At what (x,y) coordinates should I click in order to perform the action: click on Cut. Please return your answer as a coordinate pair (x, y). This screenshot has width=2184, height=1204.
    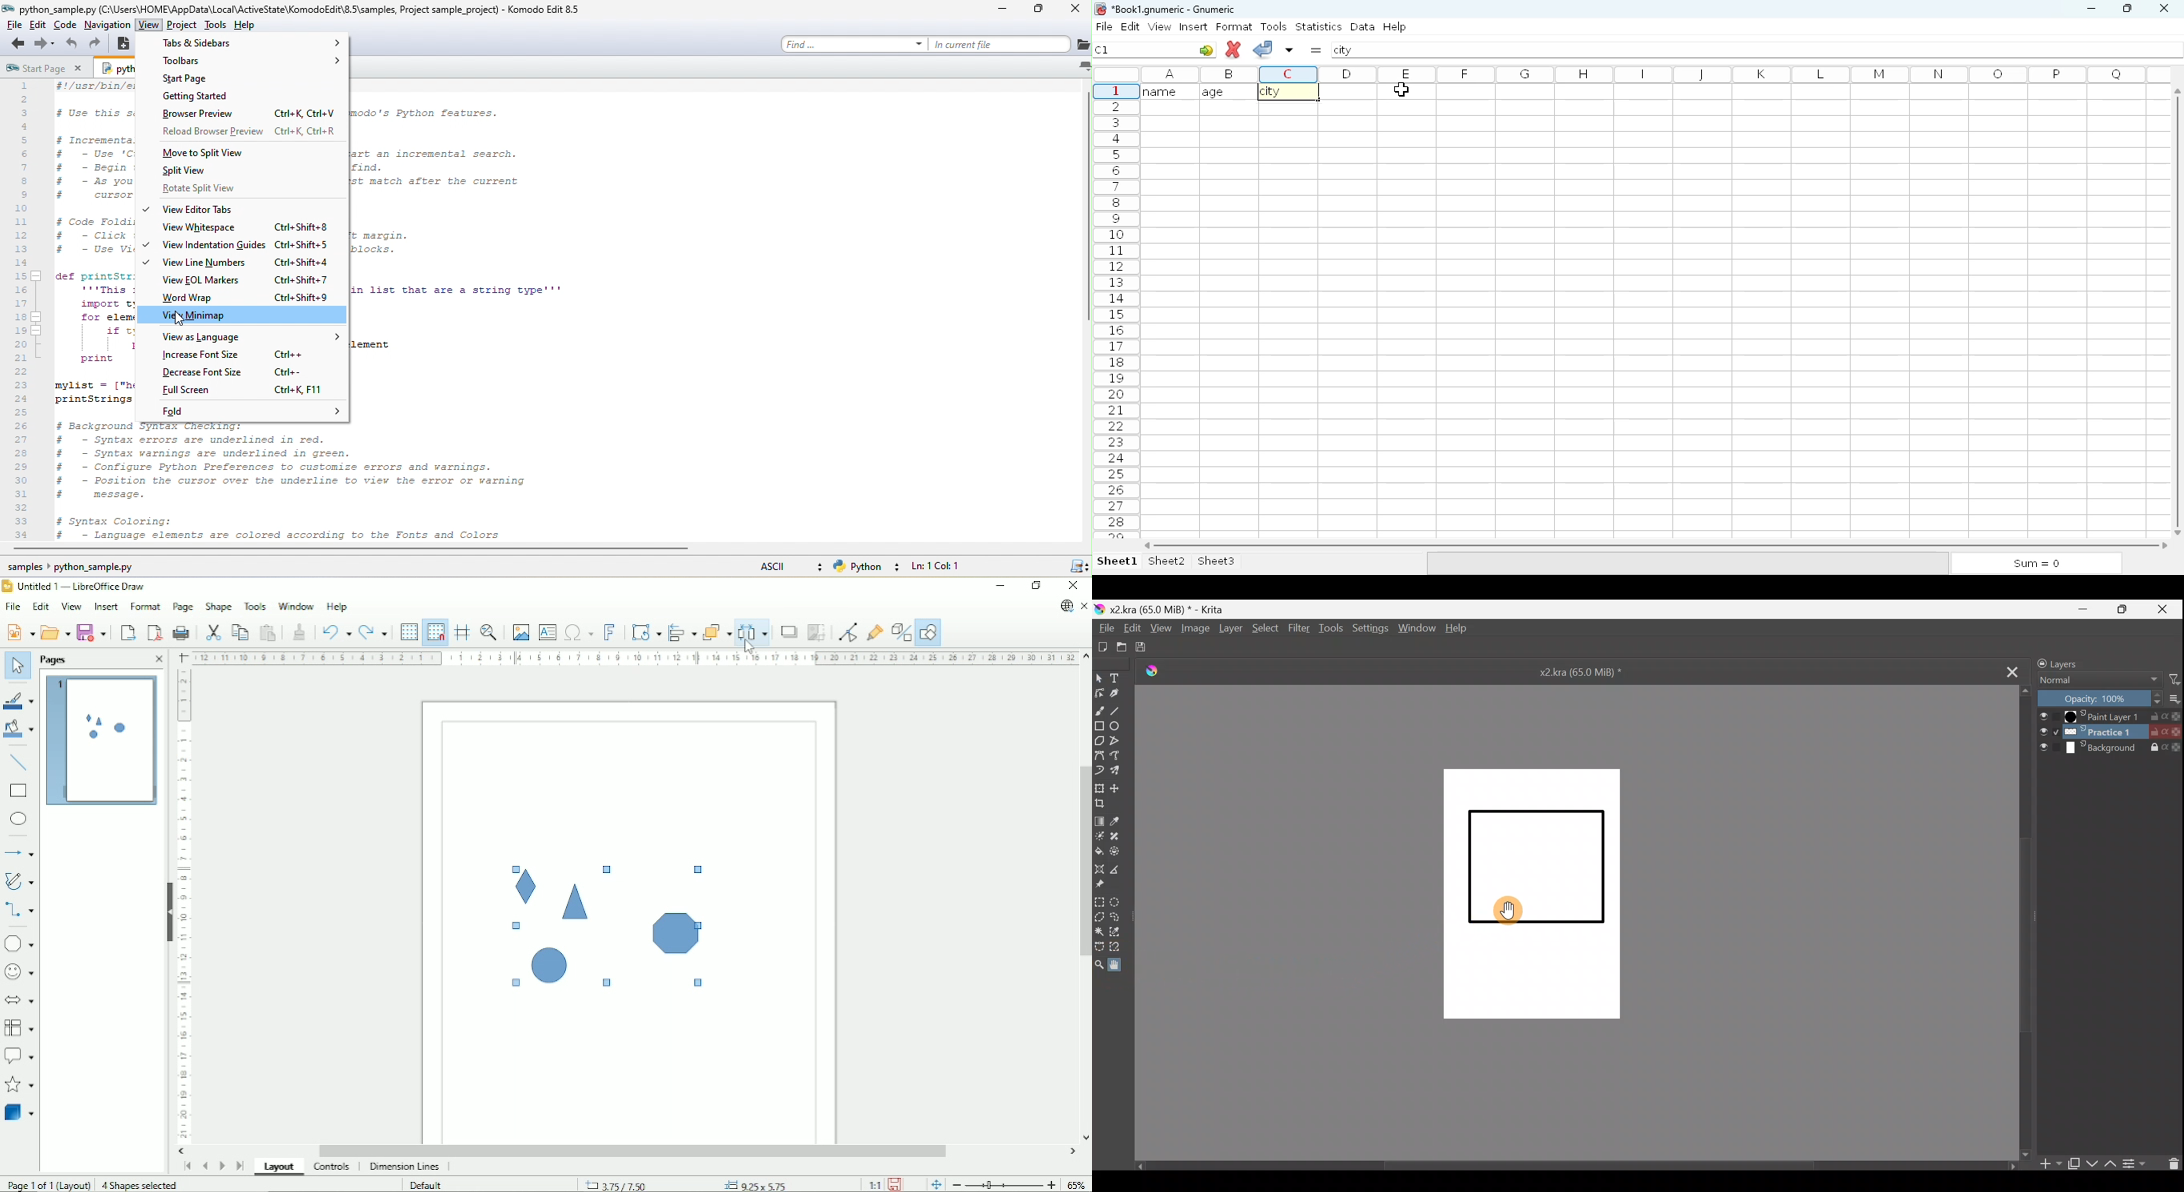
    Looking at the image, I should click on (214, 632).